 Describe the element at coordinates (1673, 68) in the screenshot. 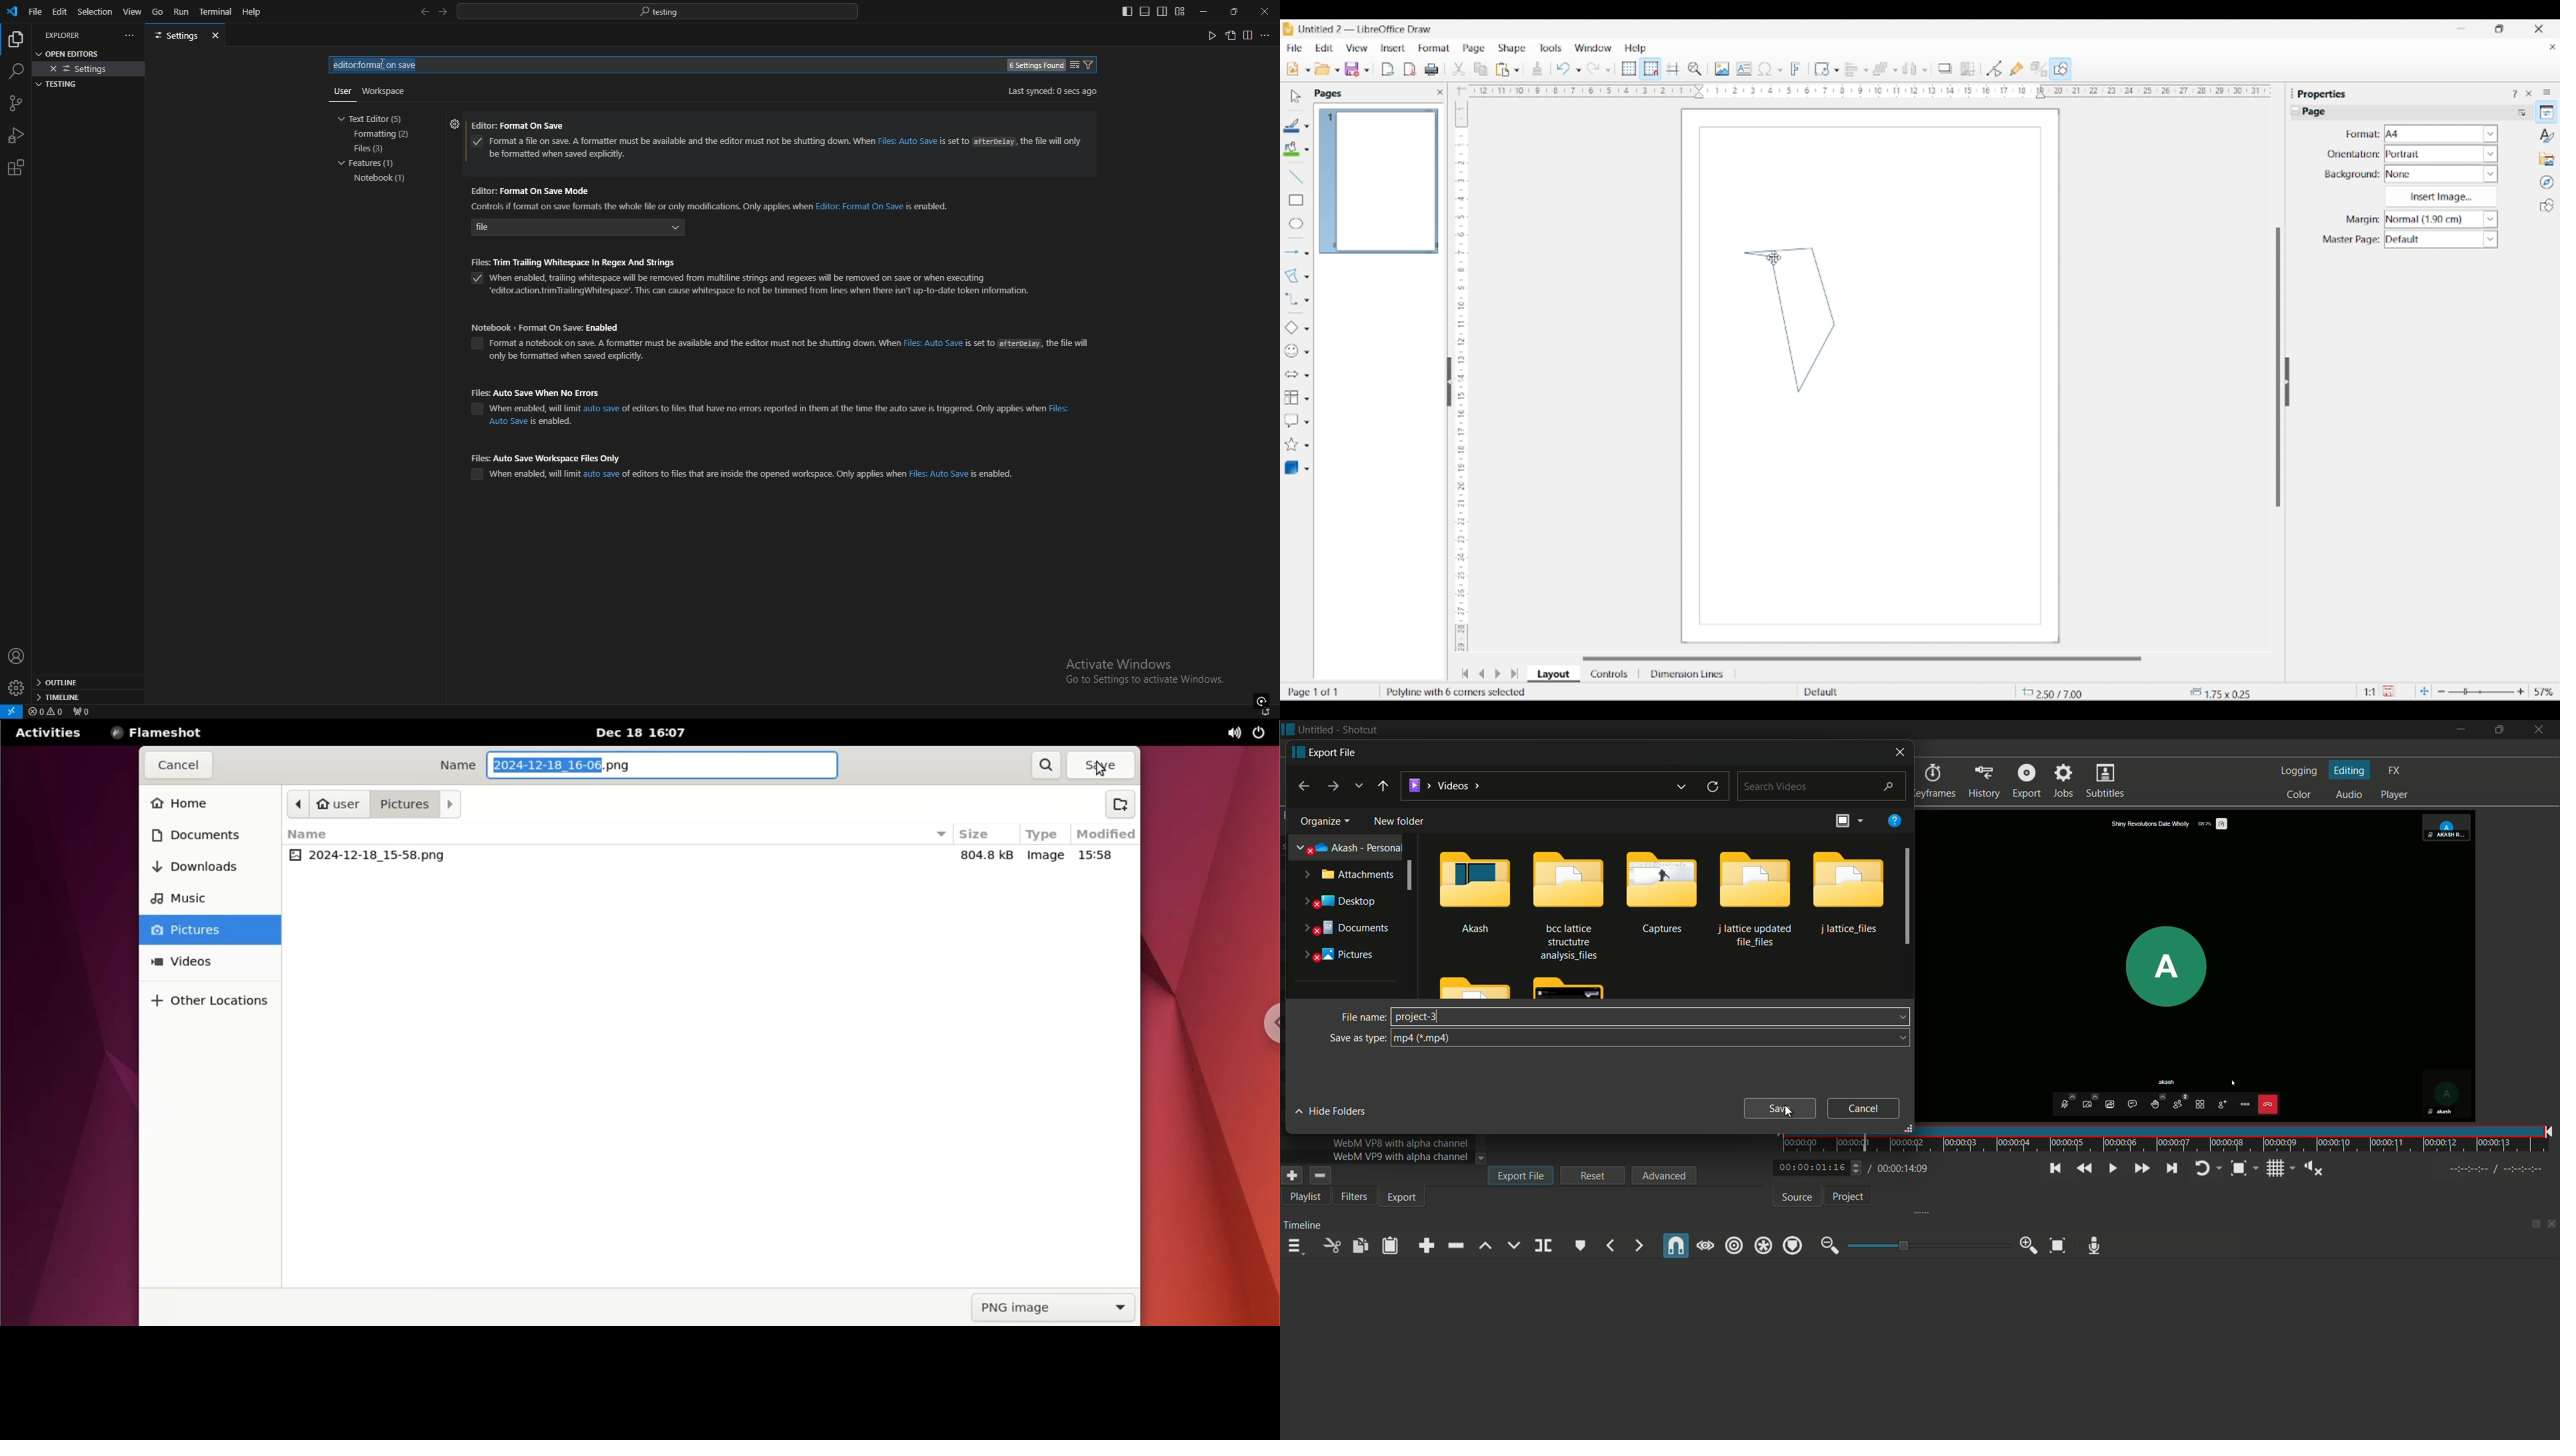

I see `Helplines while moving` at that location.